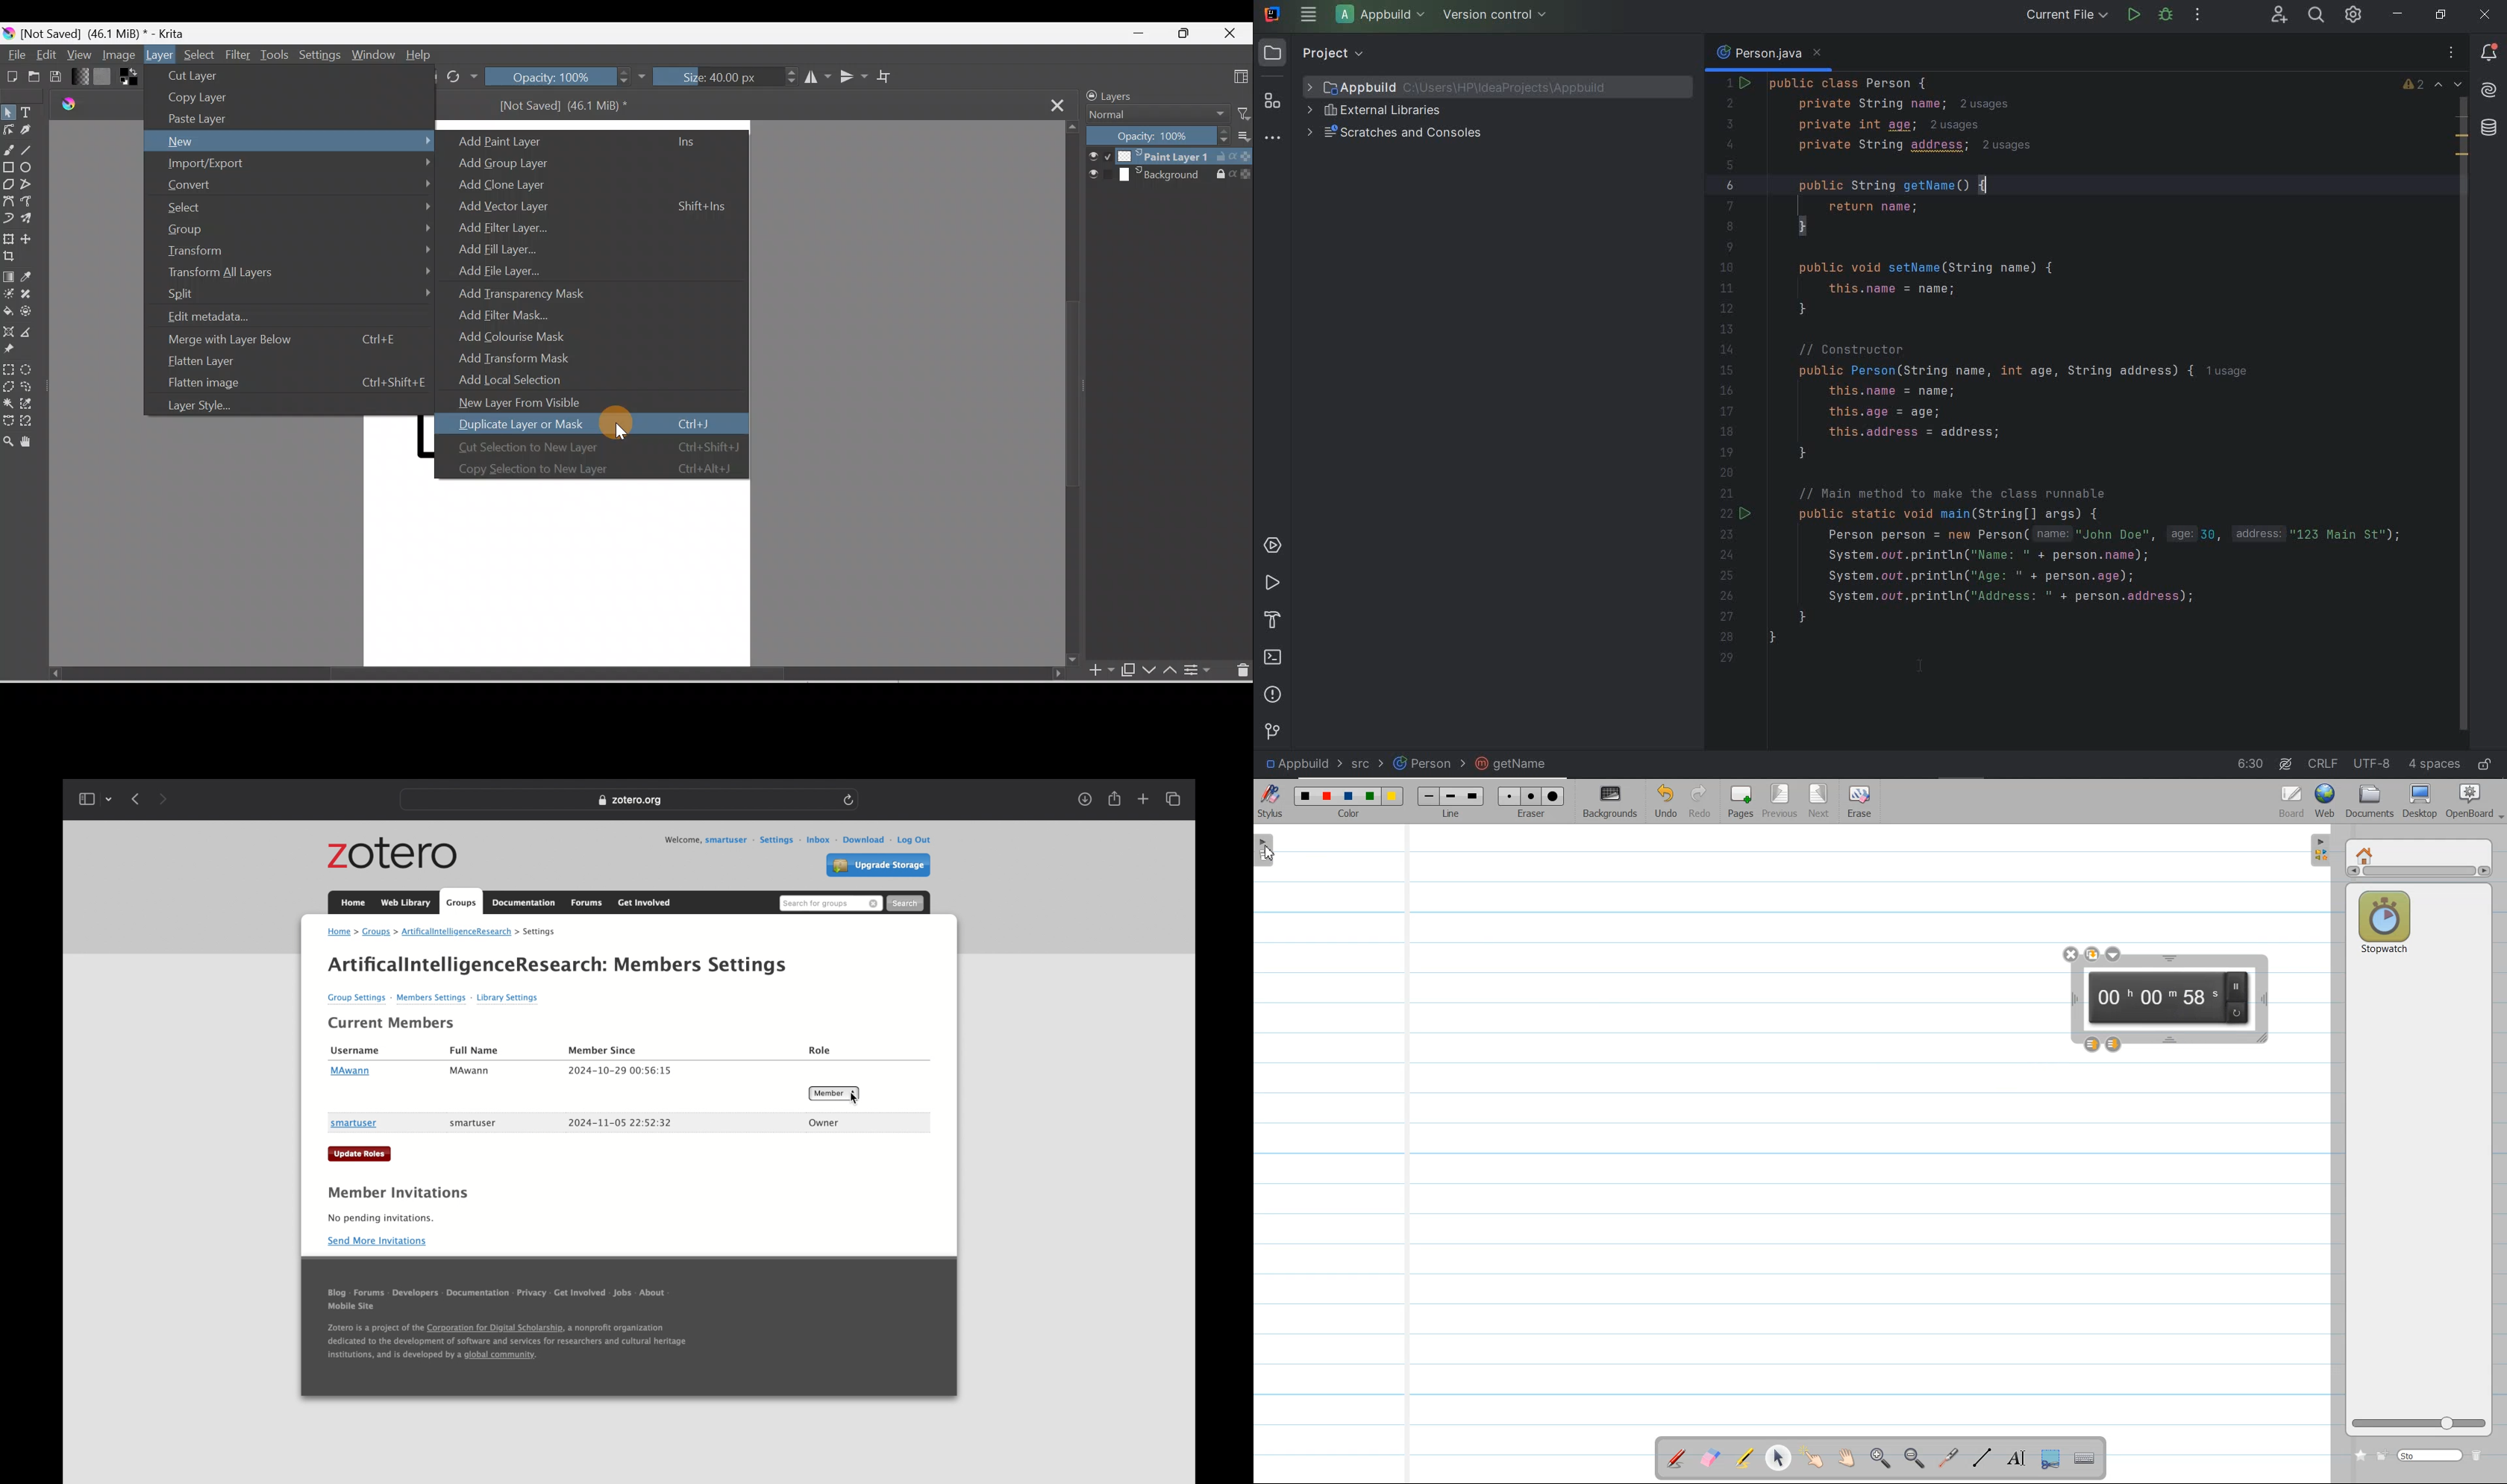  Describe the element at coordinates (1125, 669) in the screenshot. I see `Duplicate layer/mask` at that location.